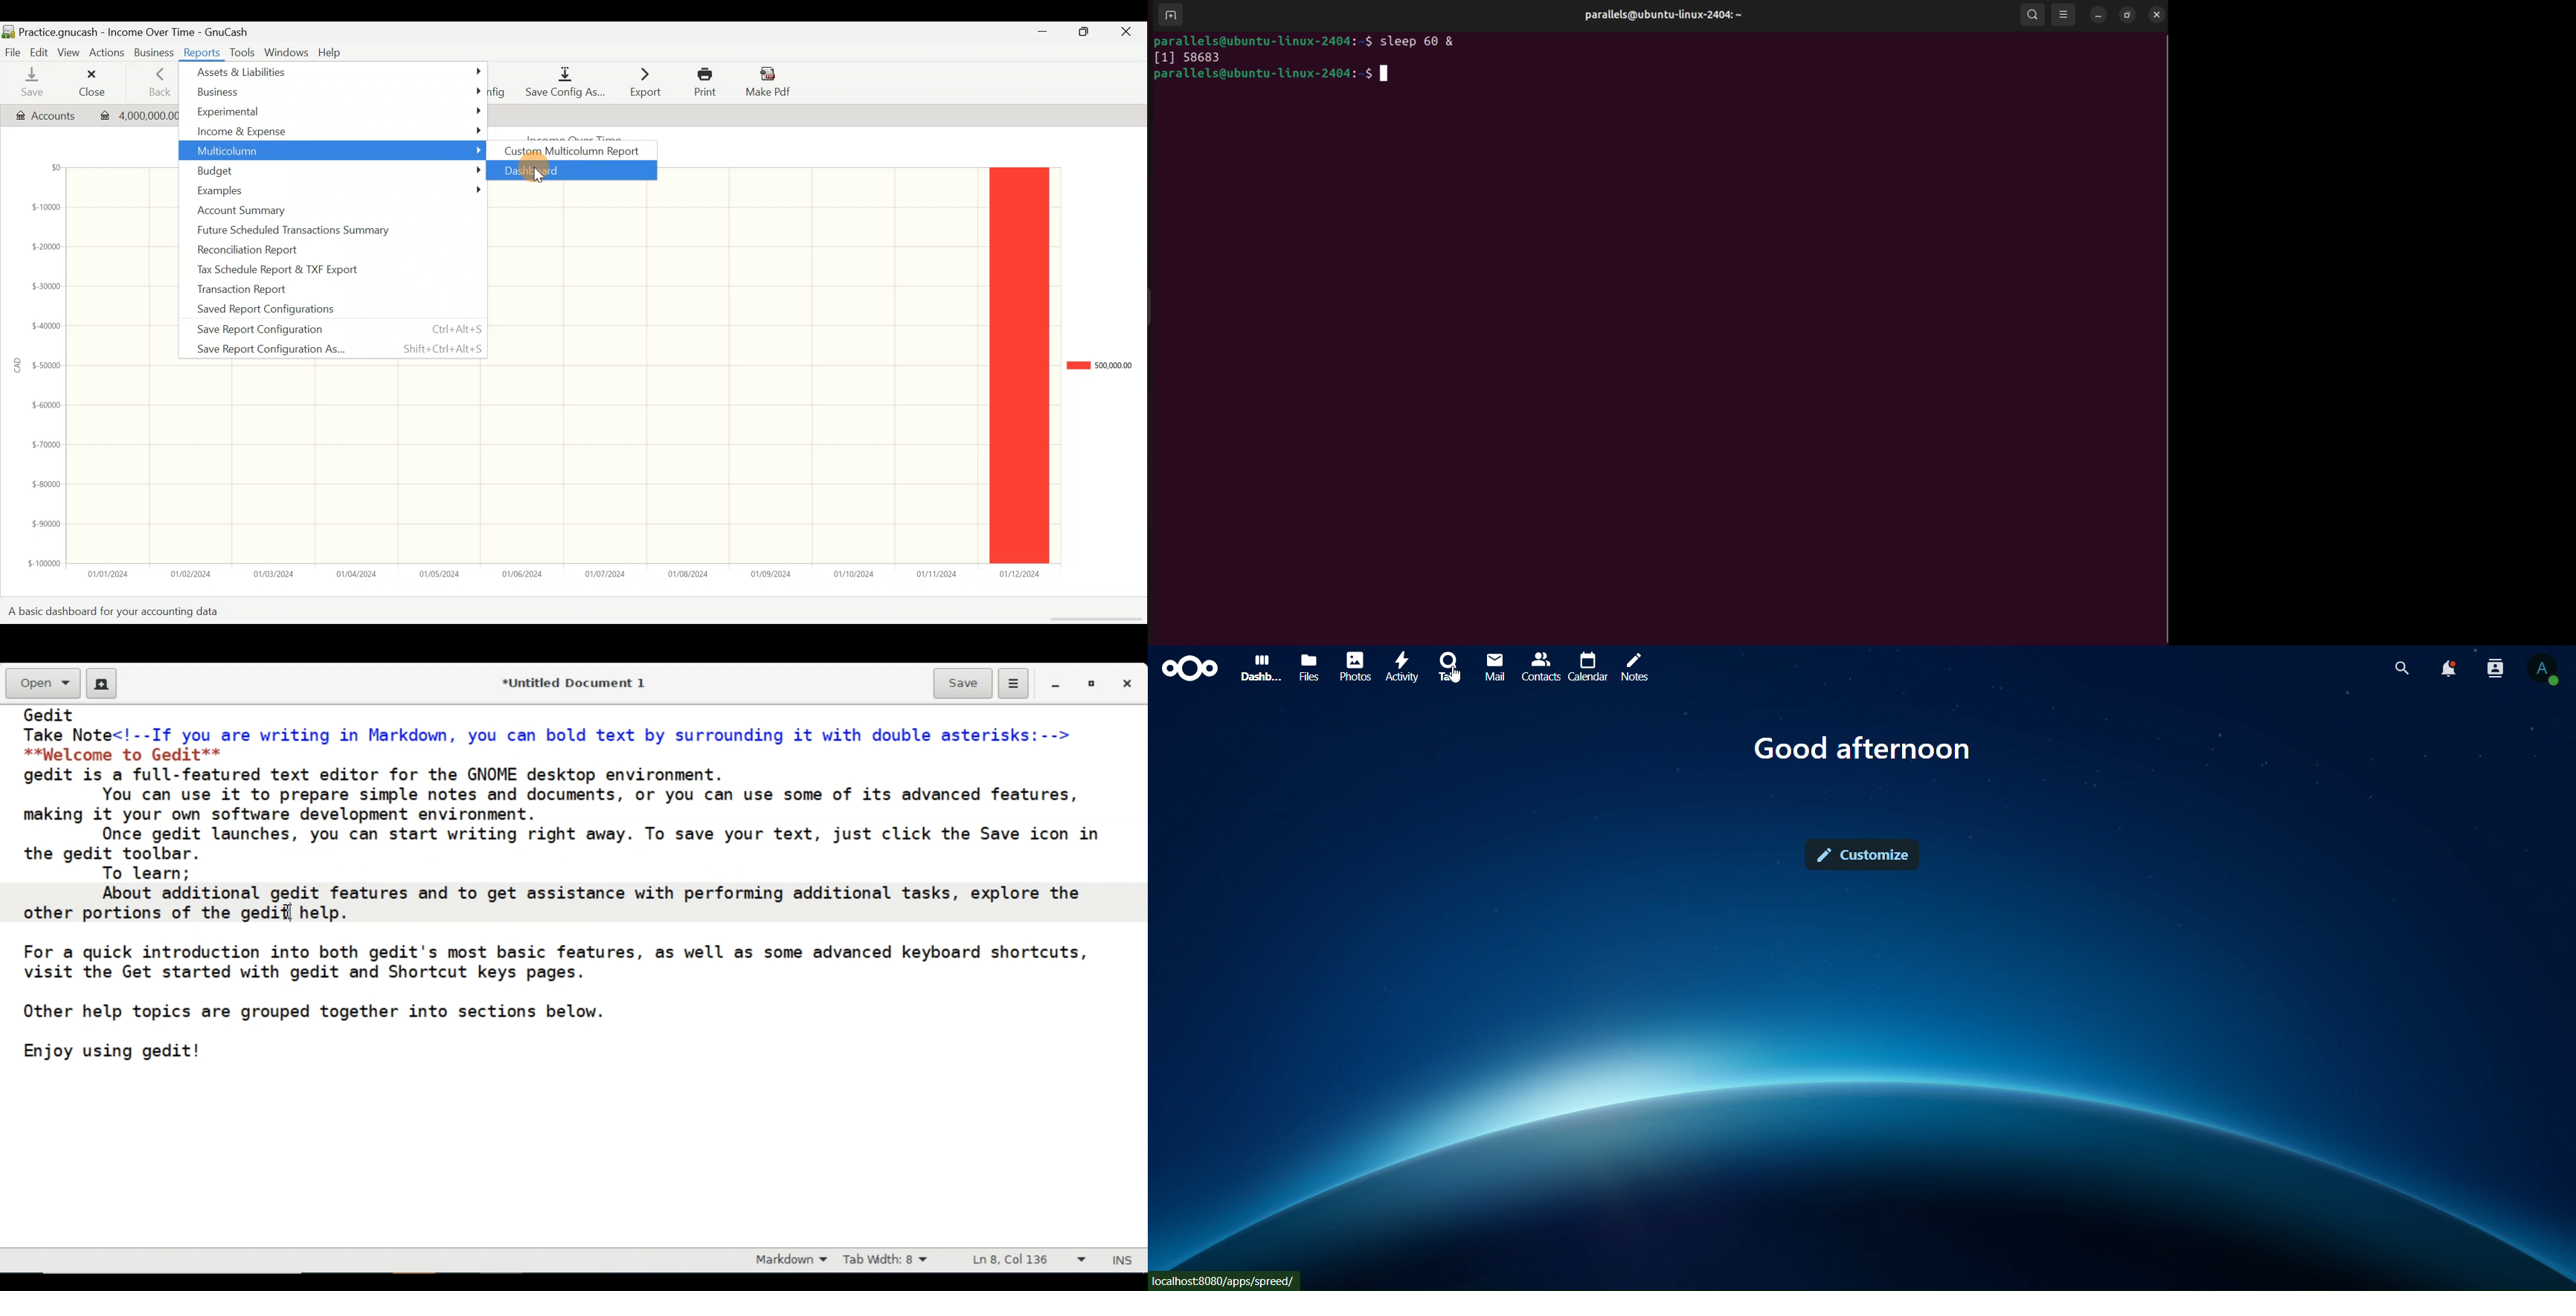 The image size is (2576, 1316). Describe the element at coordinates (1127, 33) in the screenshot. I see `Close` at that location.